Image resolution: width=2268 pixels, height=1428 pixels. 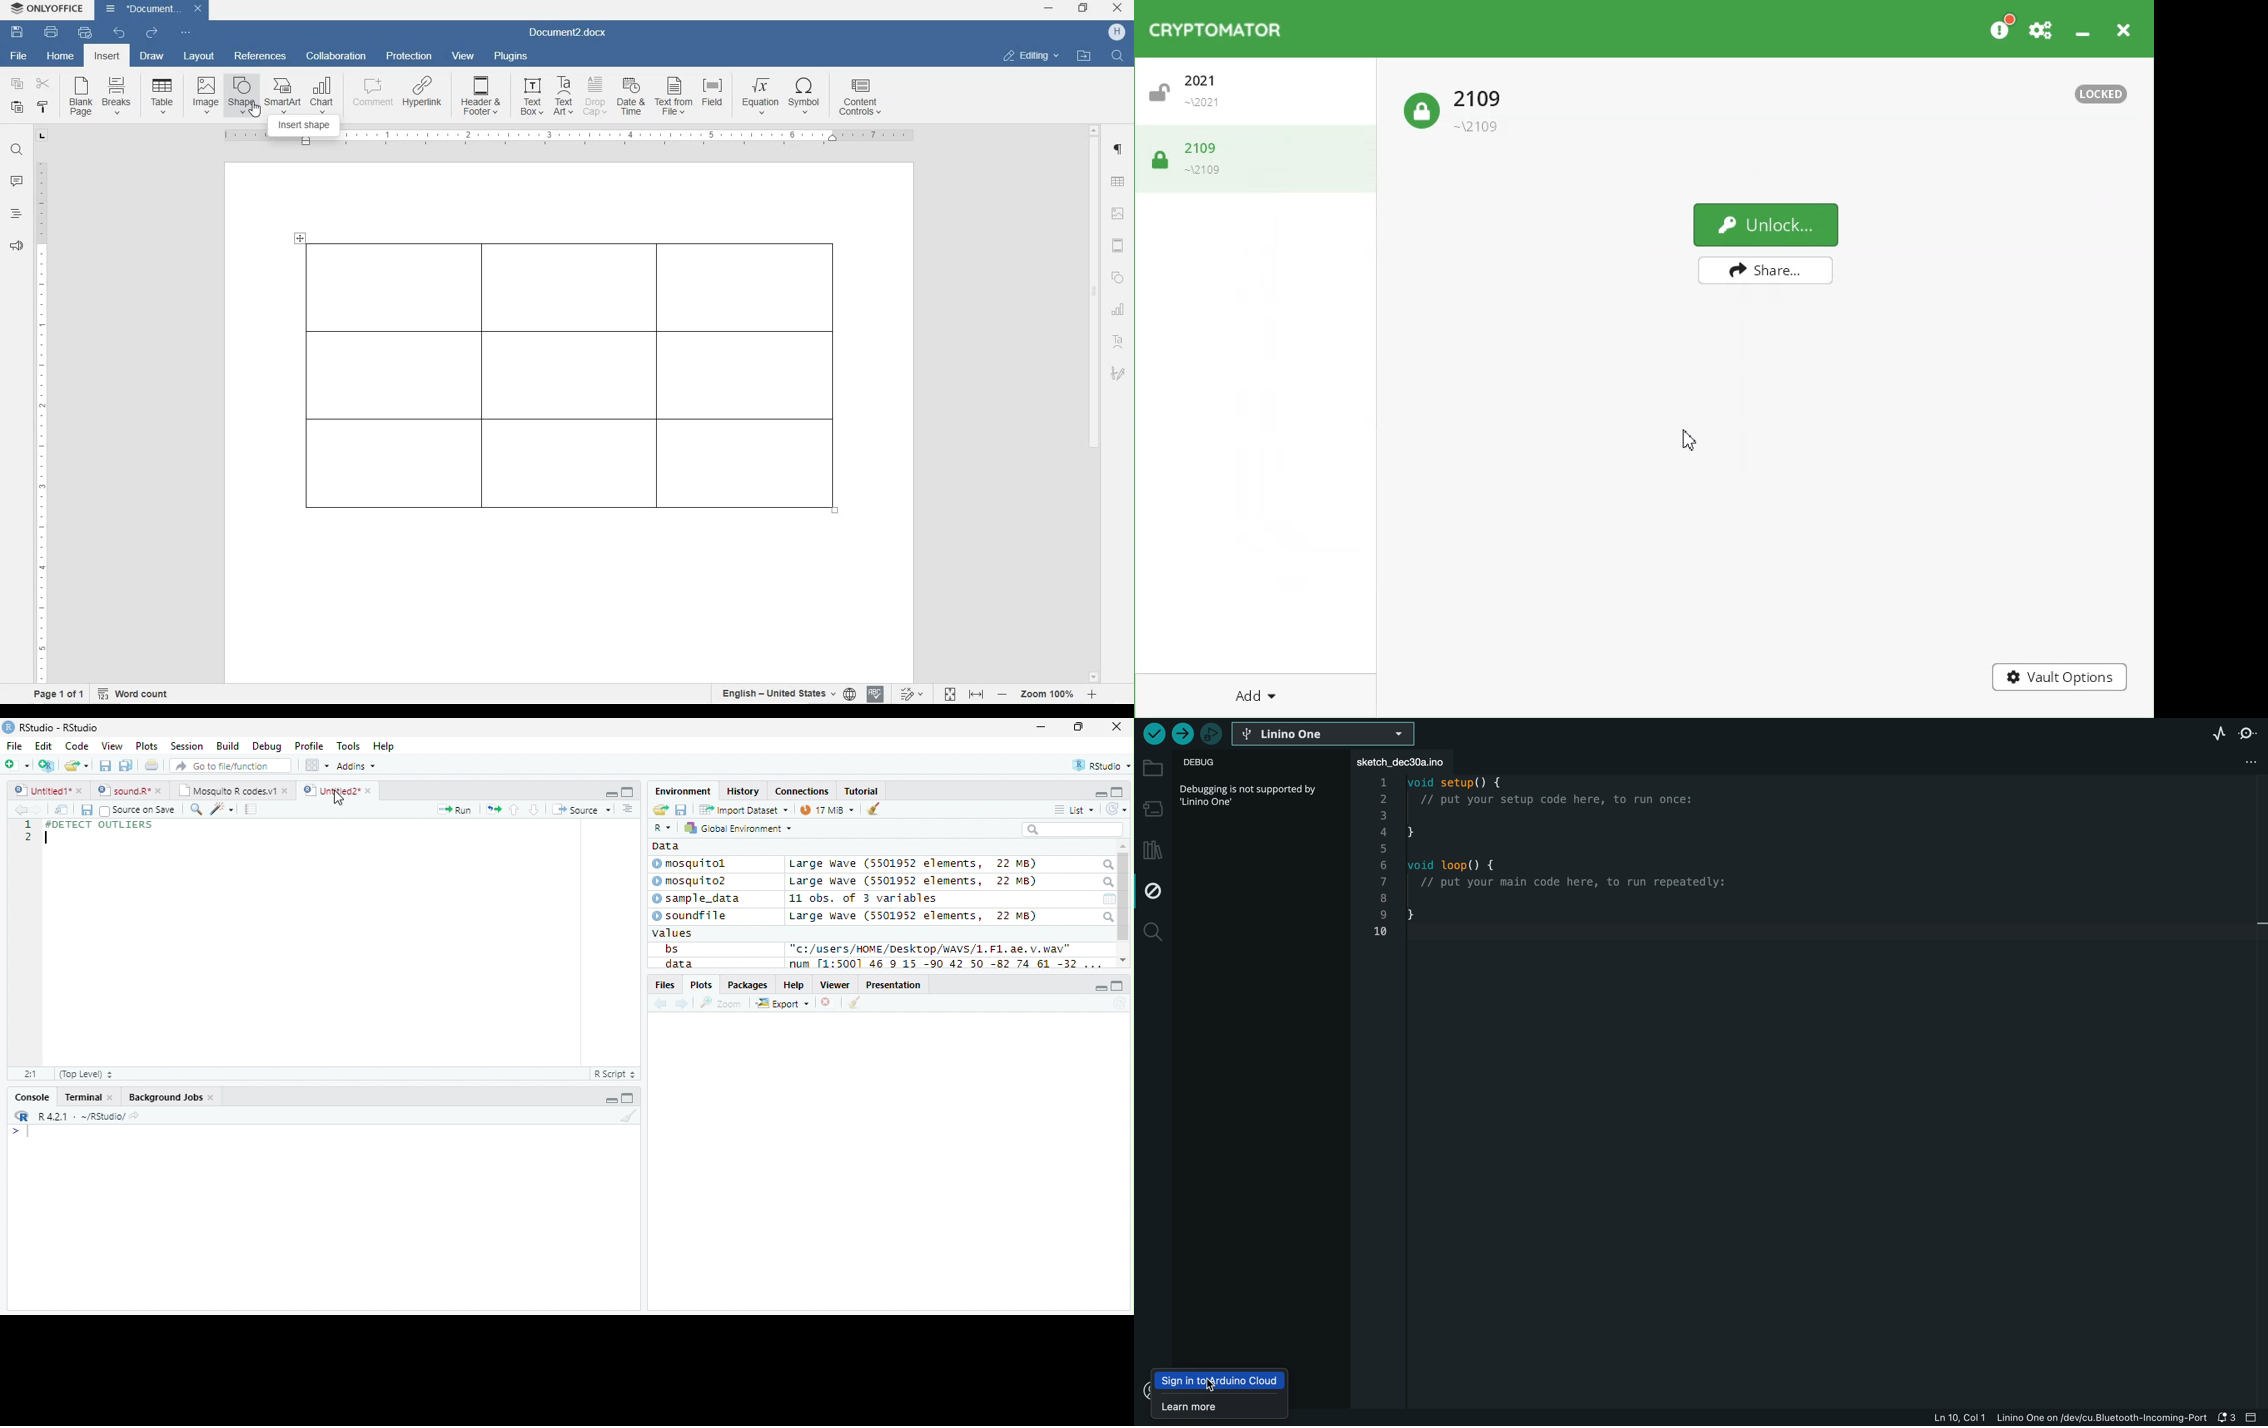 What do you see at coordinates (153, 10) in the screenshot?
I see `Document3.docx` at bounding box center [153, 10].